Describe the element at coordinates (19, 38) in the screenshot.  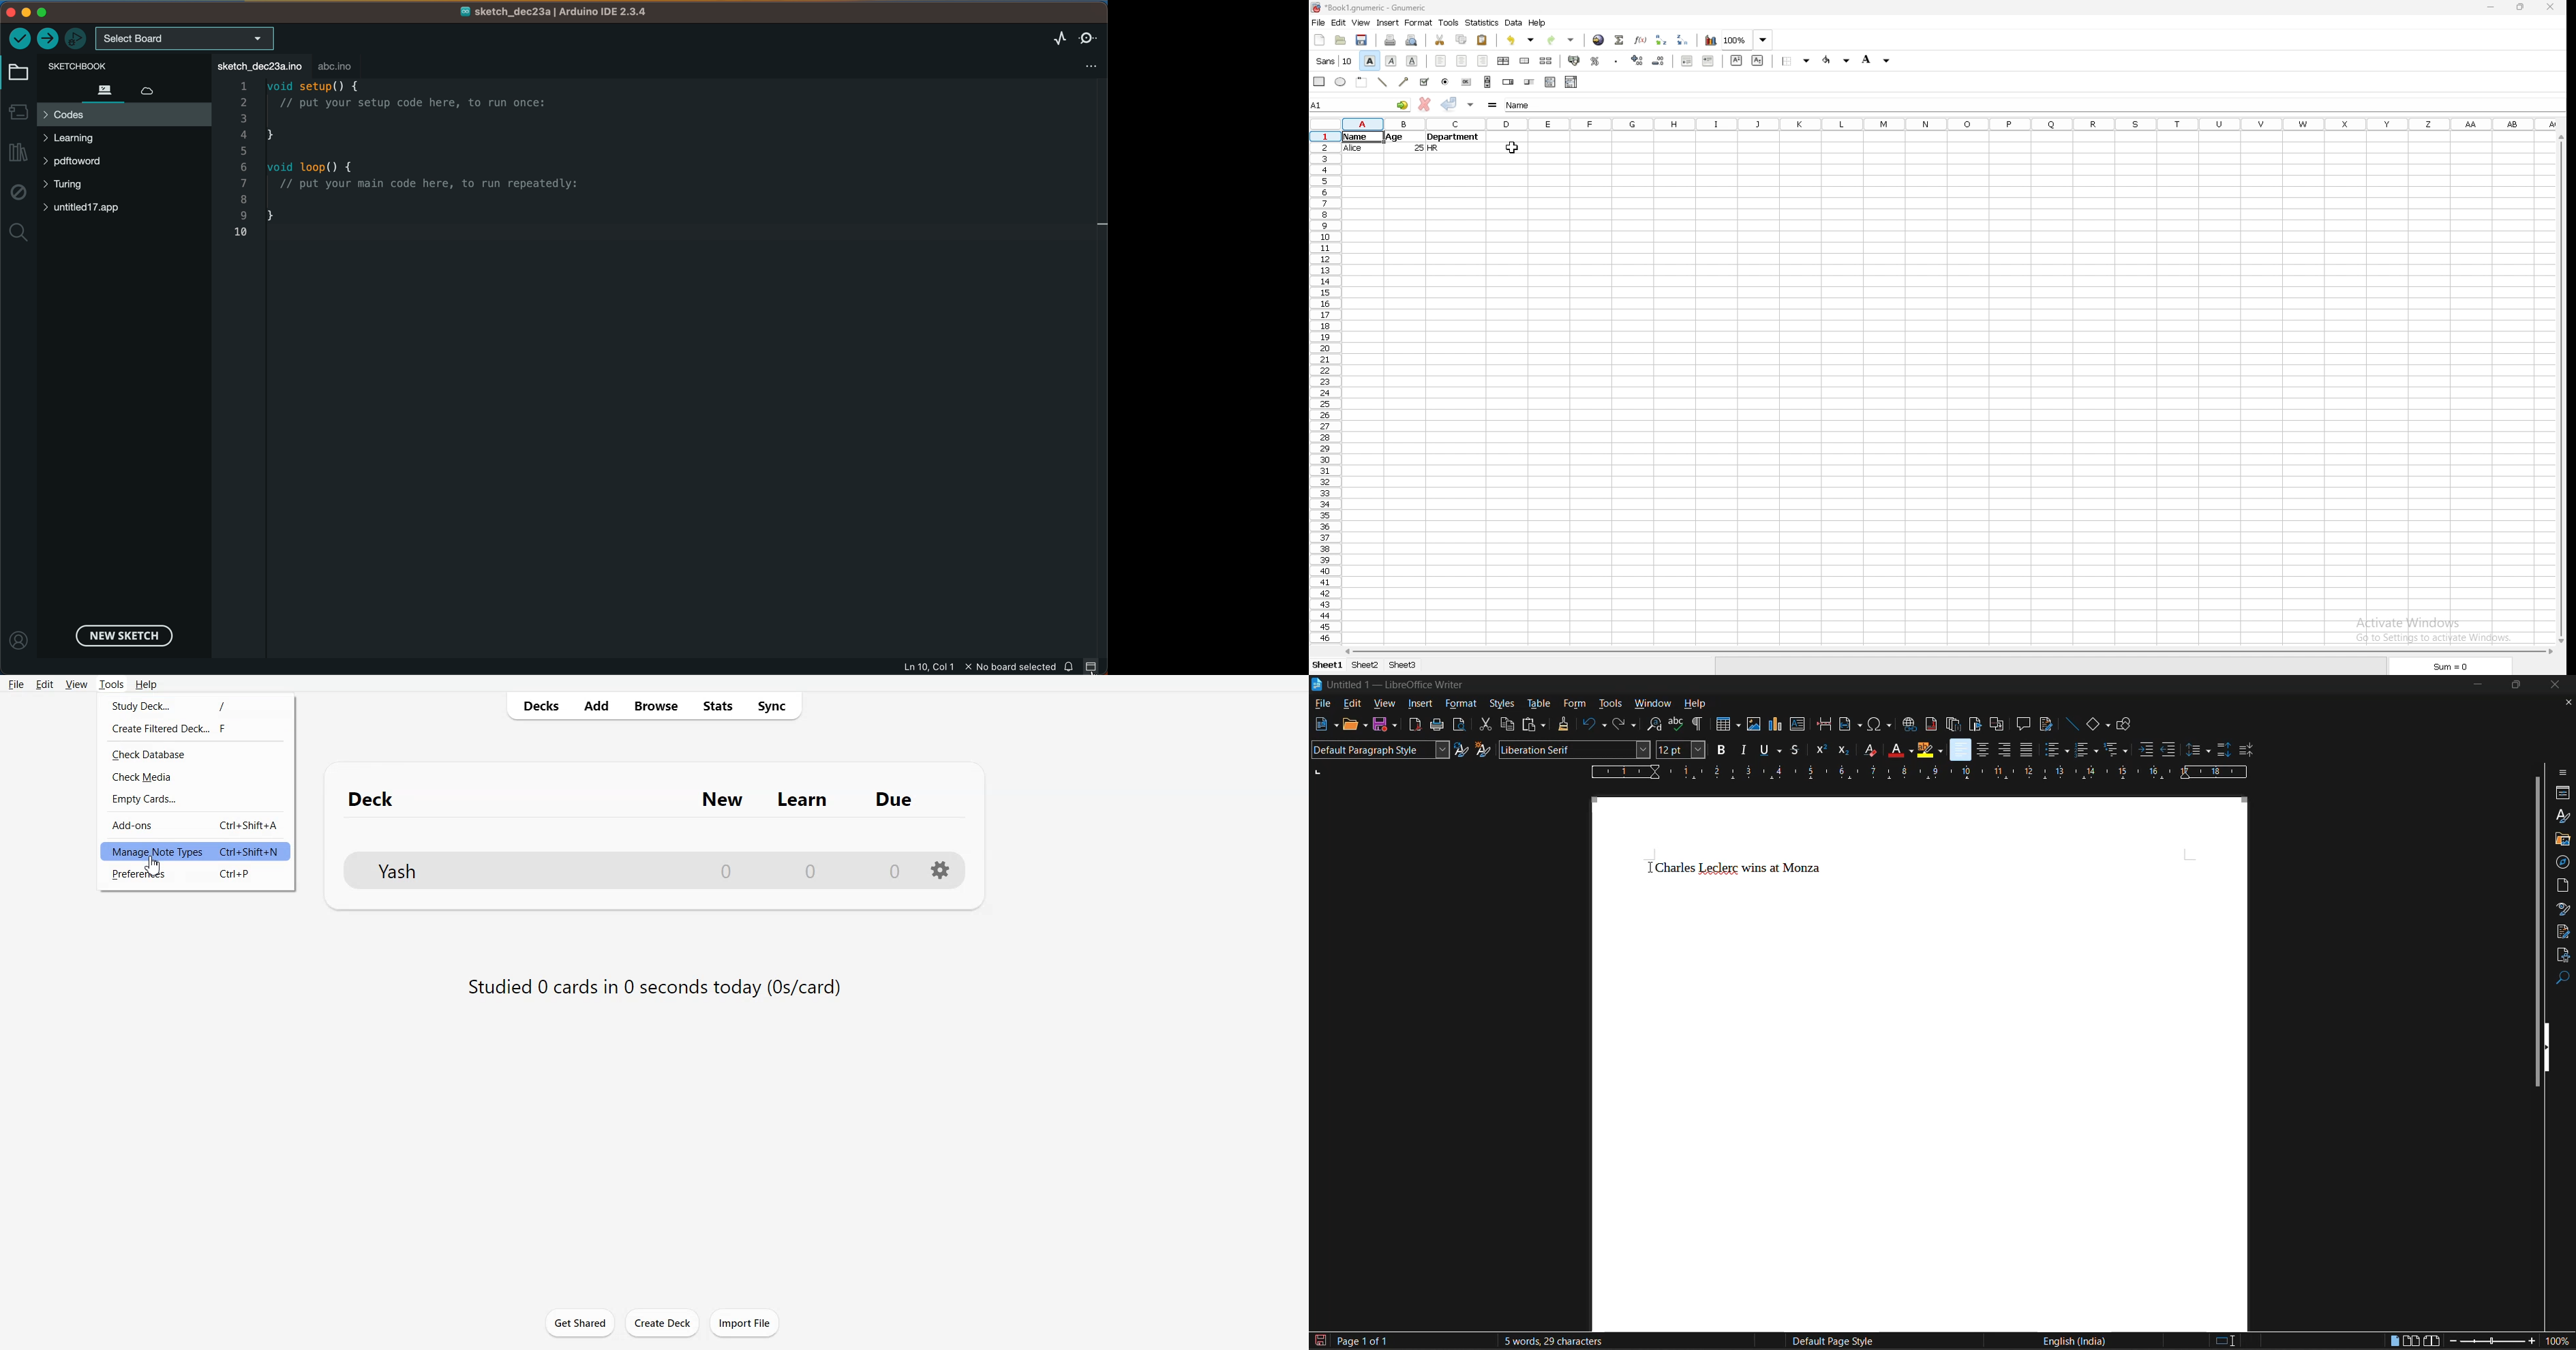
I see `verify` at that location.